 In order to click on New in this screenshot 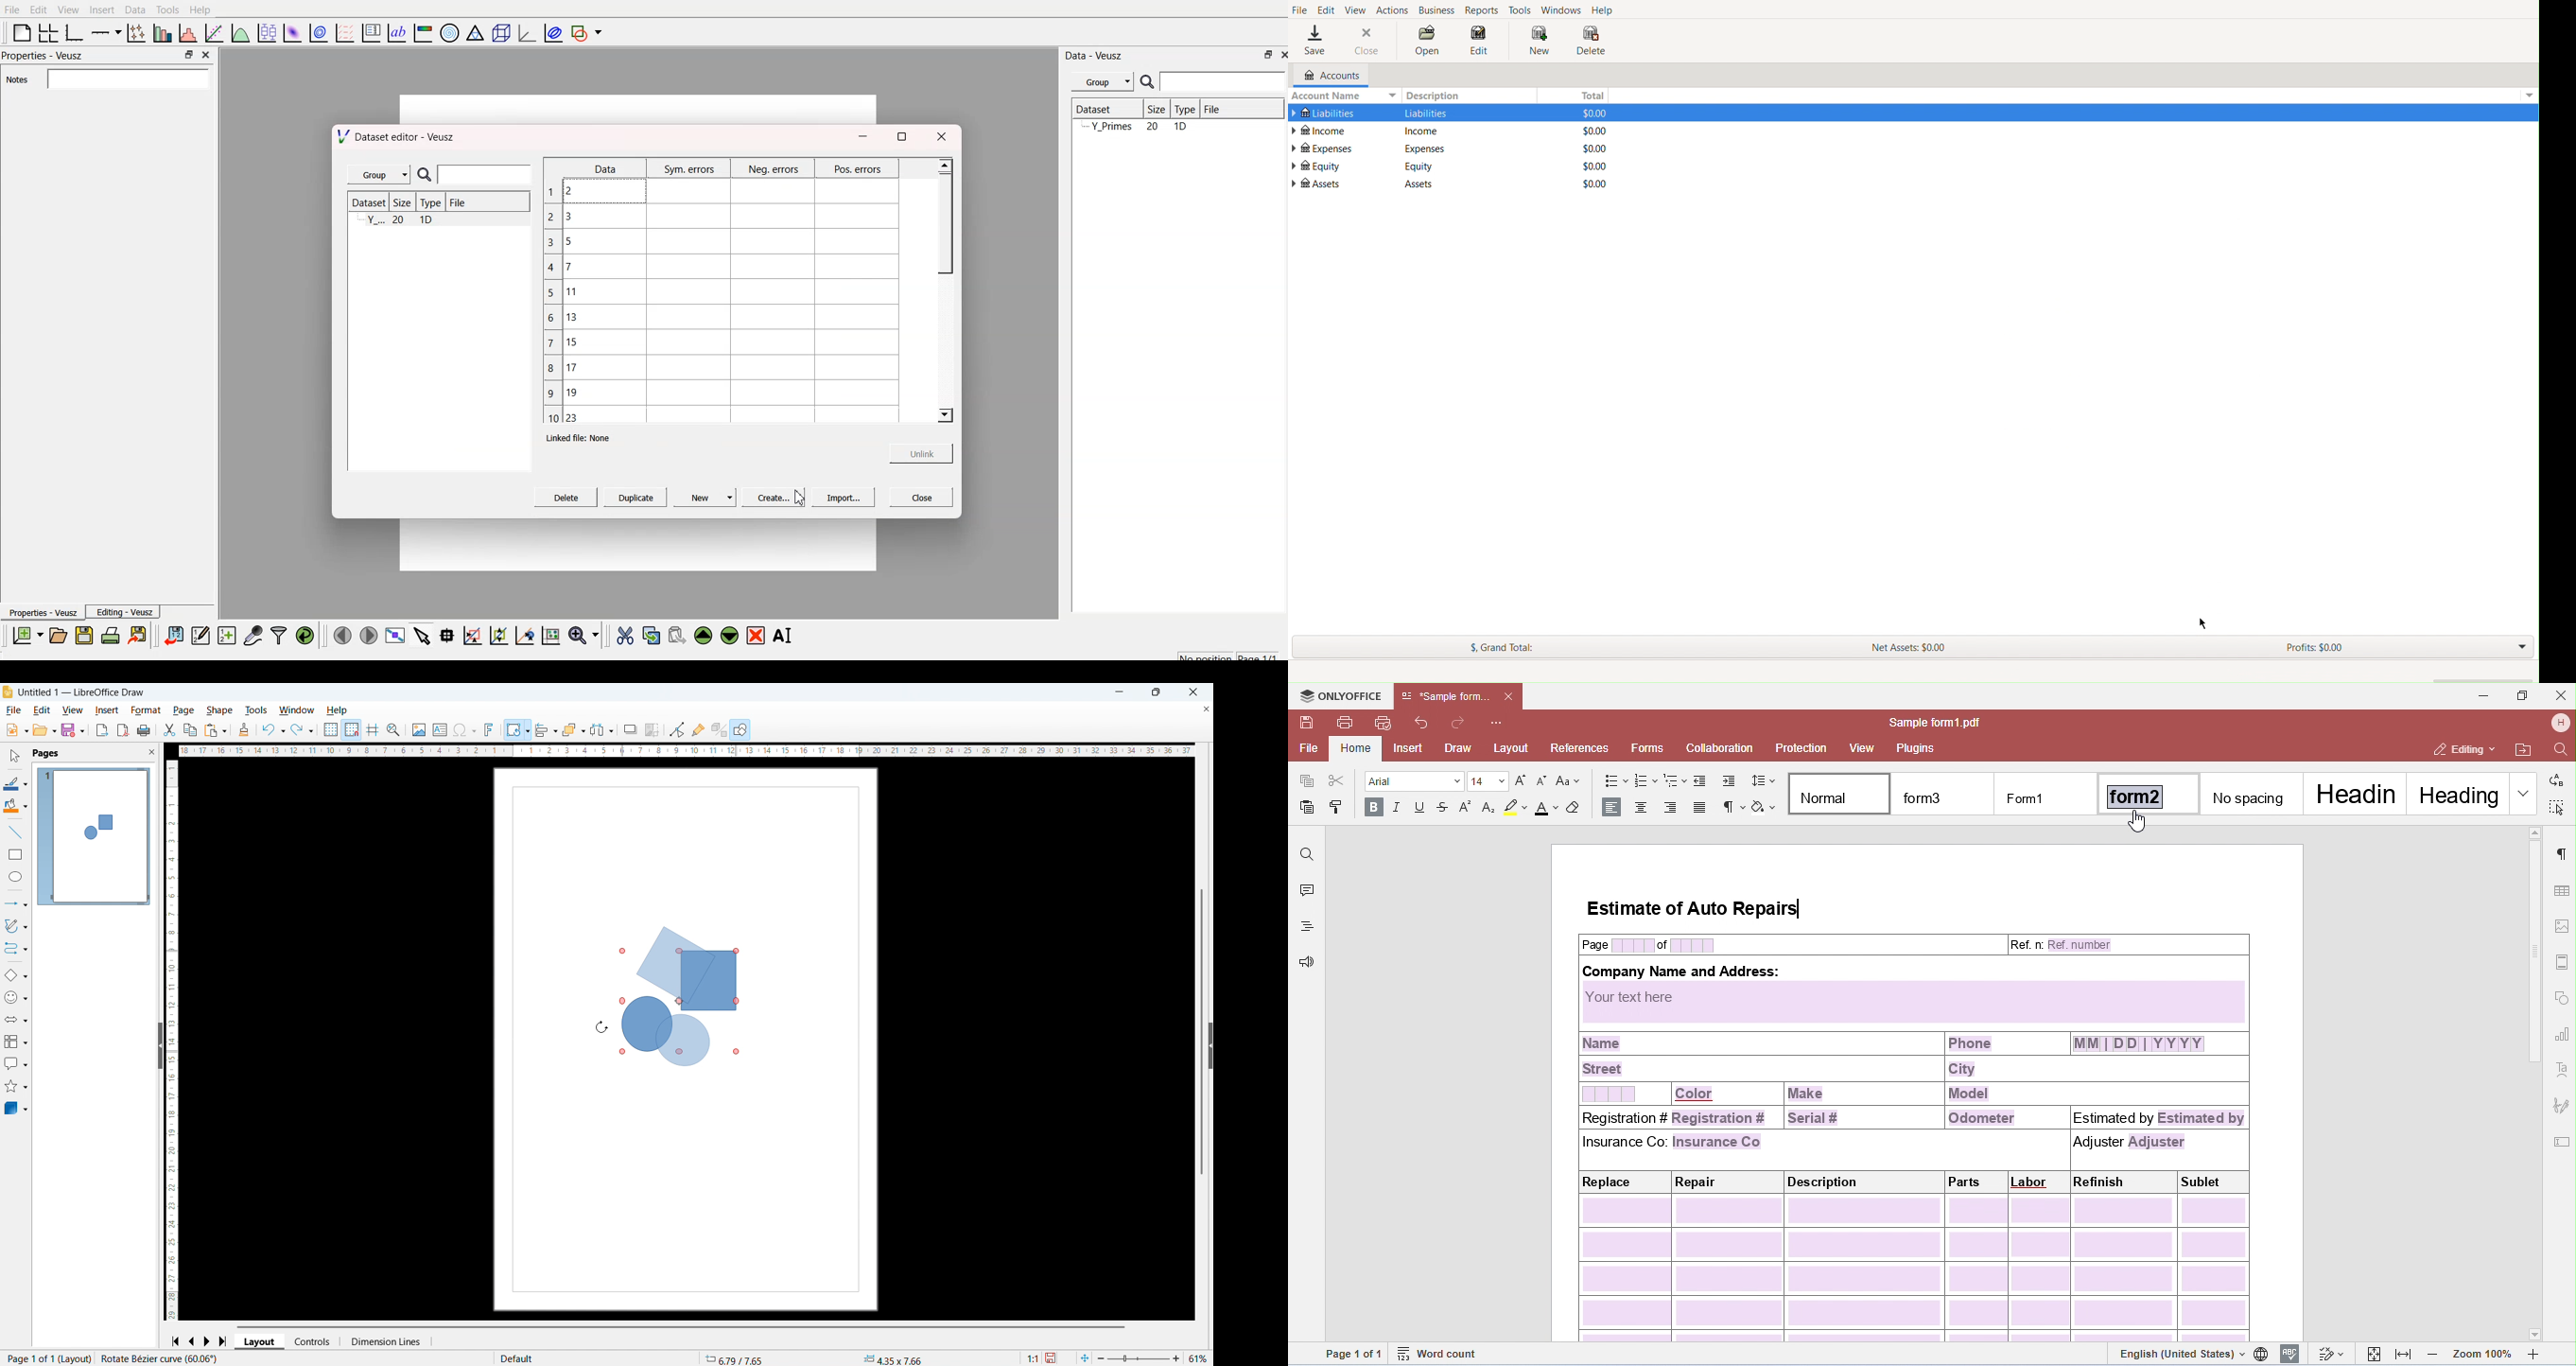, I will do `click(705, 499)`.